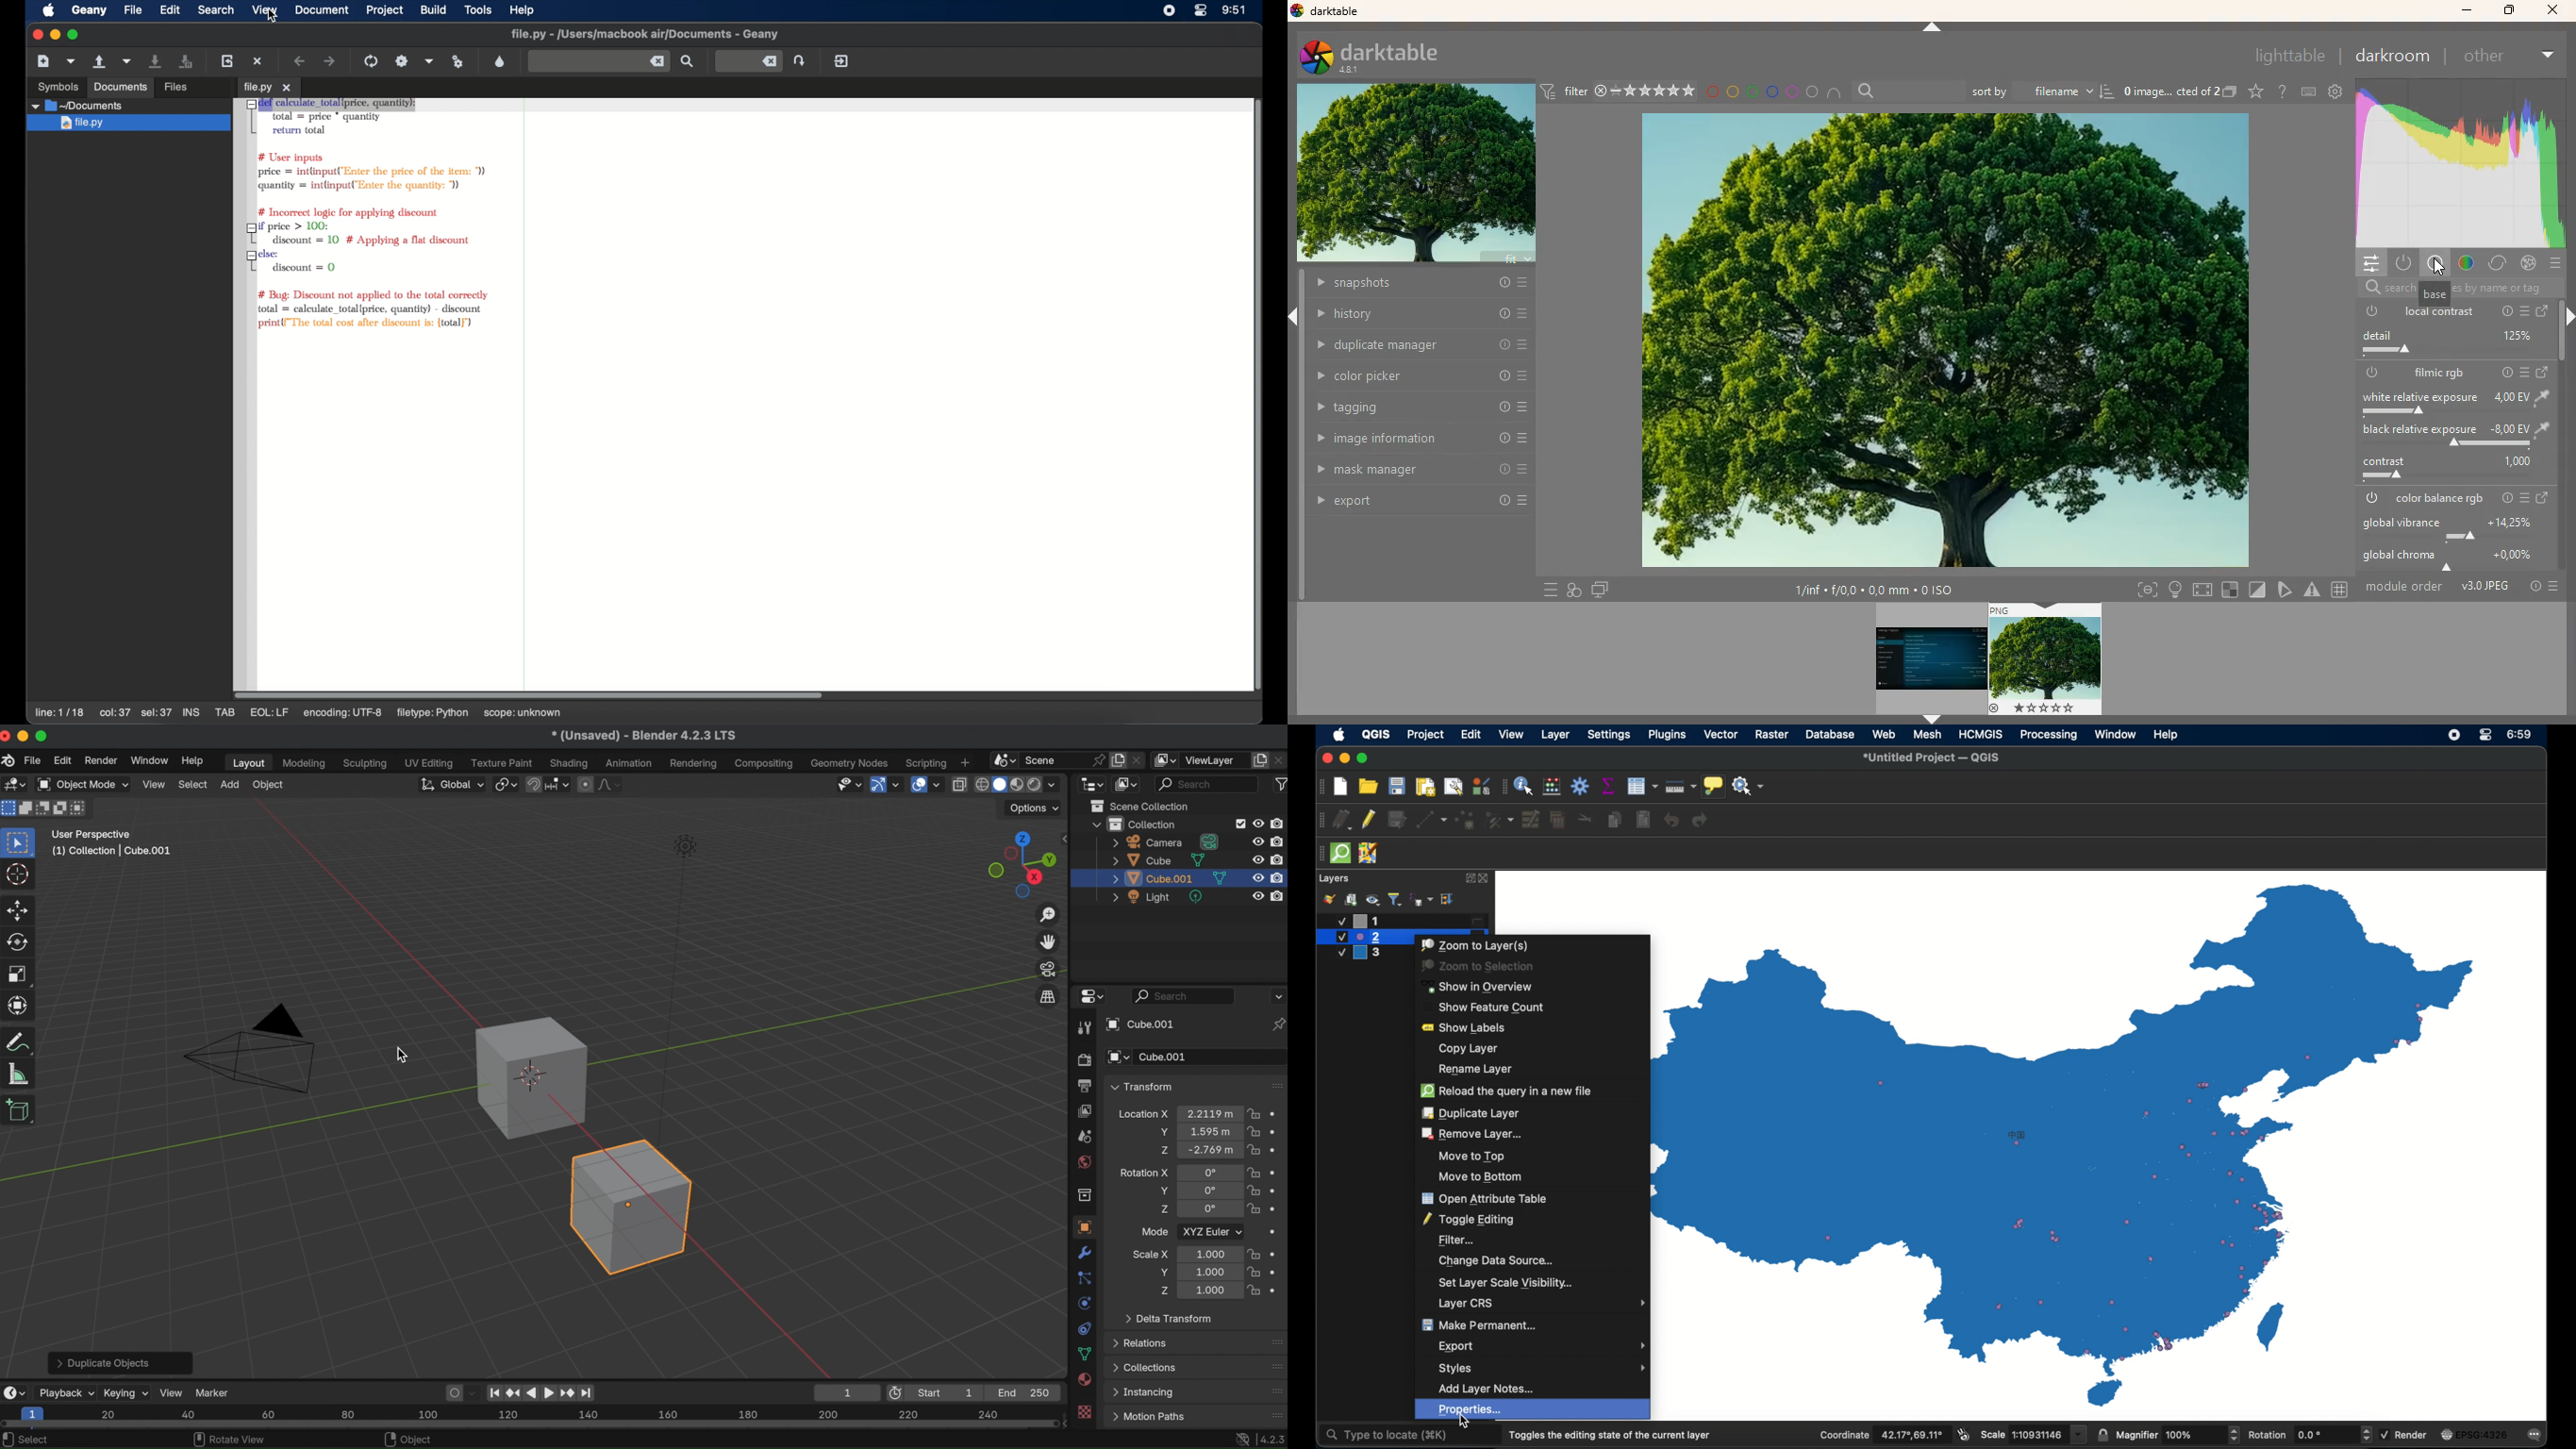 The image size is (2576, 1456). I want to click on more, so click(2552, 265).